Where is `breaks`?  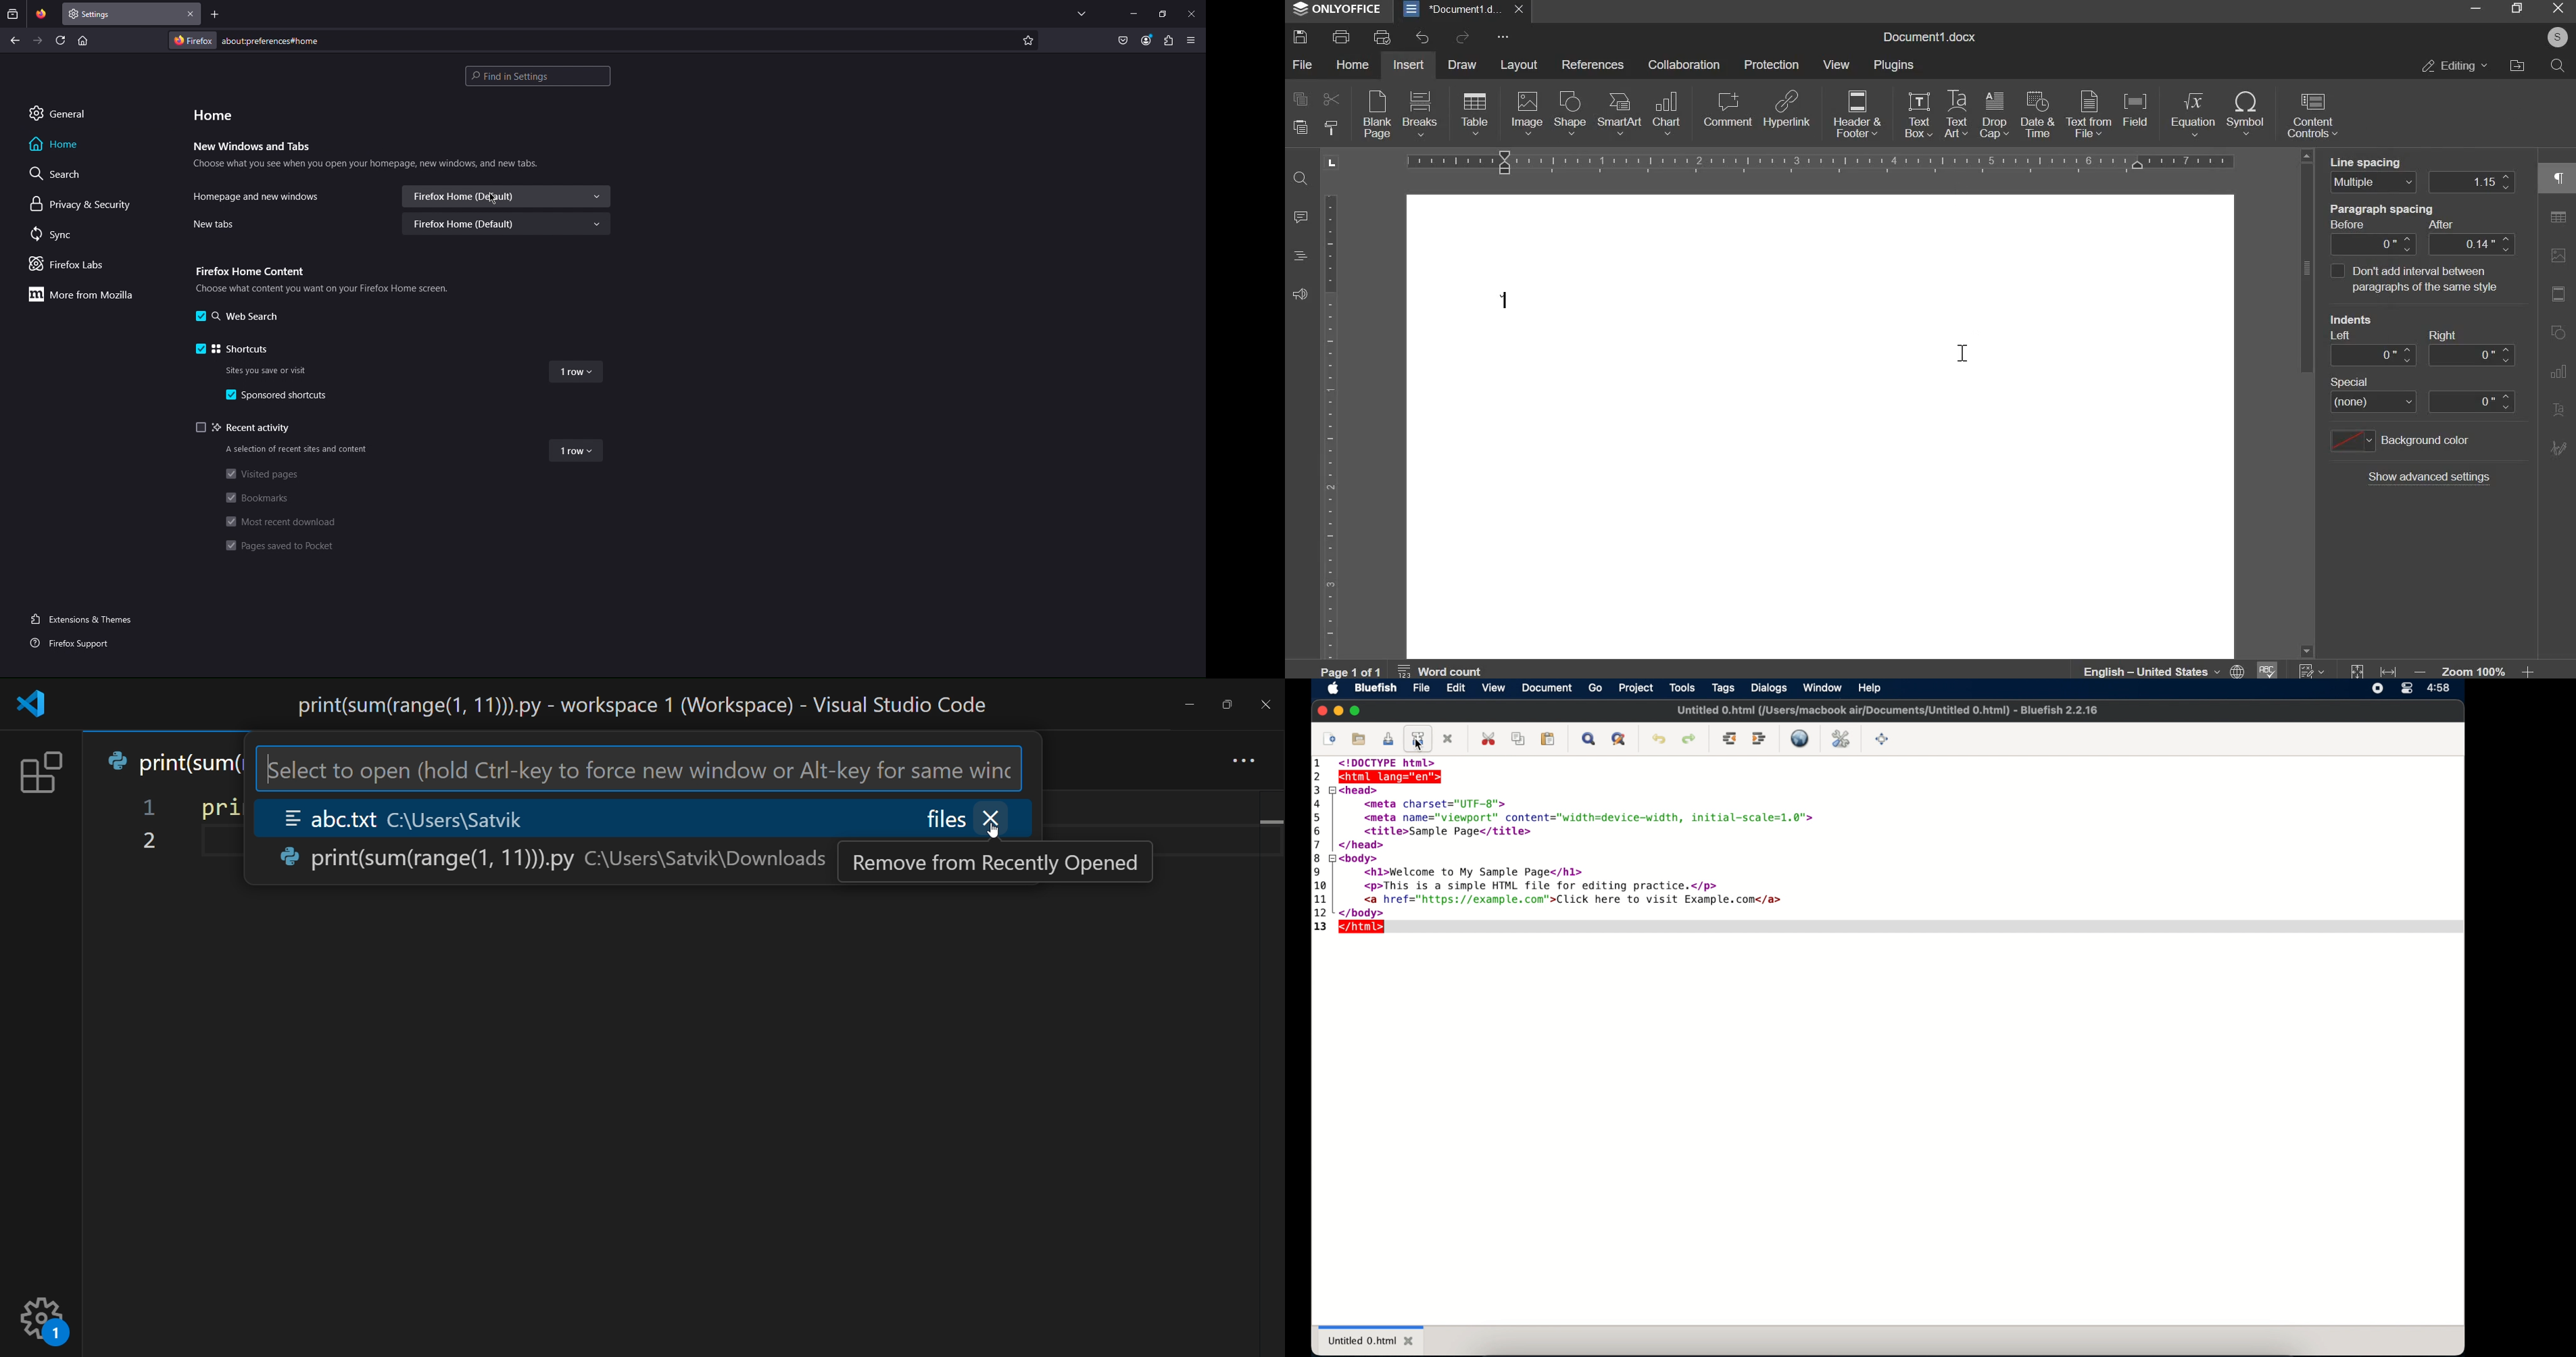
breaks is located at coordinates (1420, 114).